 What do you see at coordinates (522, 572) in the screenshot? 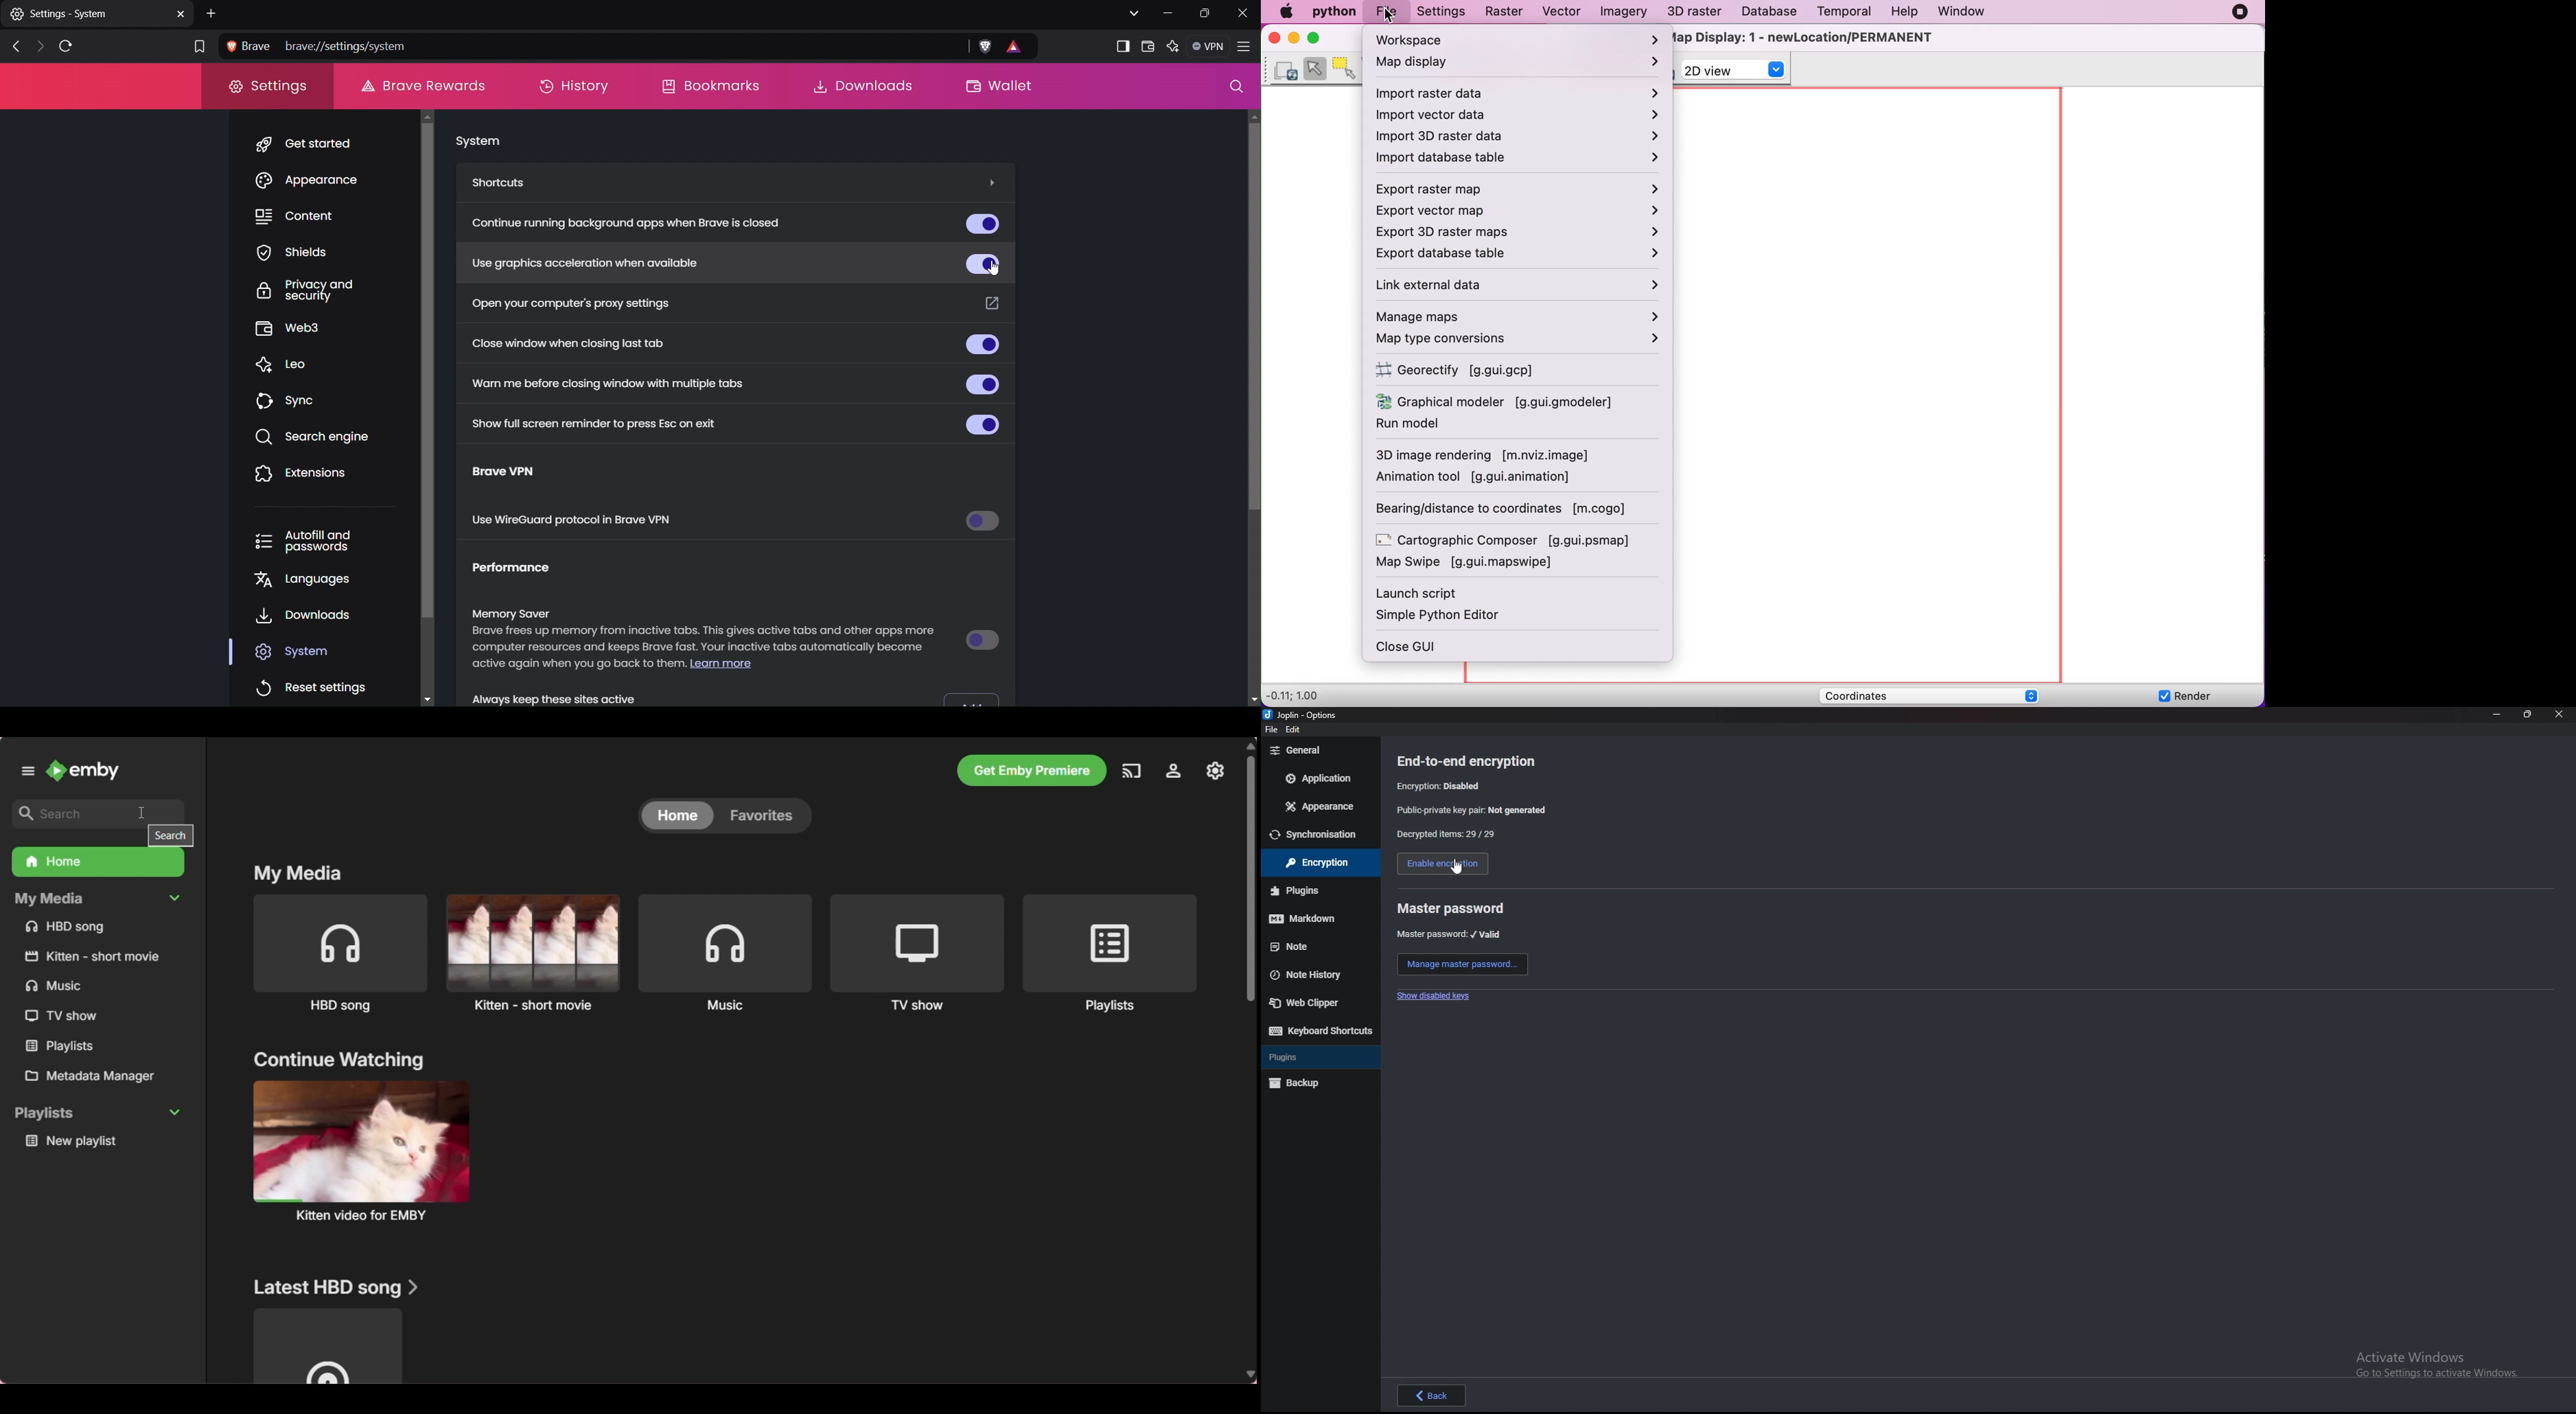
I see `Performance` at bounding box center [522, 572].